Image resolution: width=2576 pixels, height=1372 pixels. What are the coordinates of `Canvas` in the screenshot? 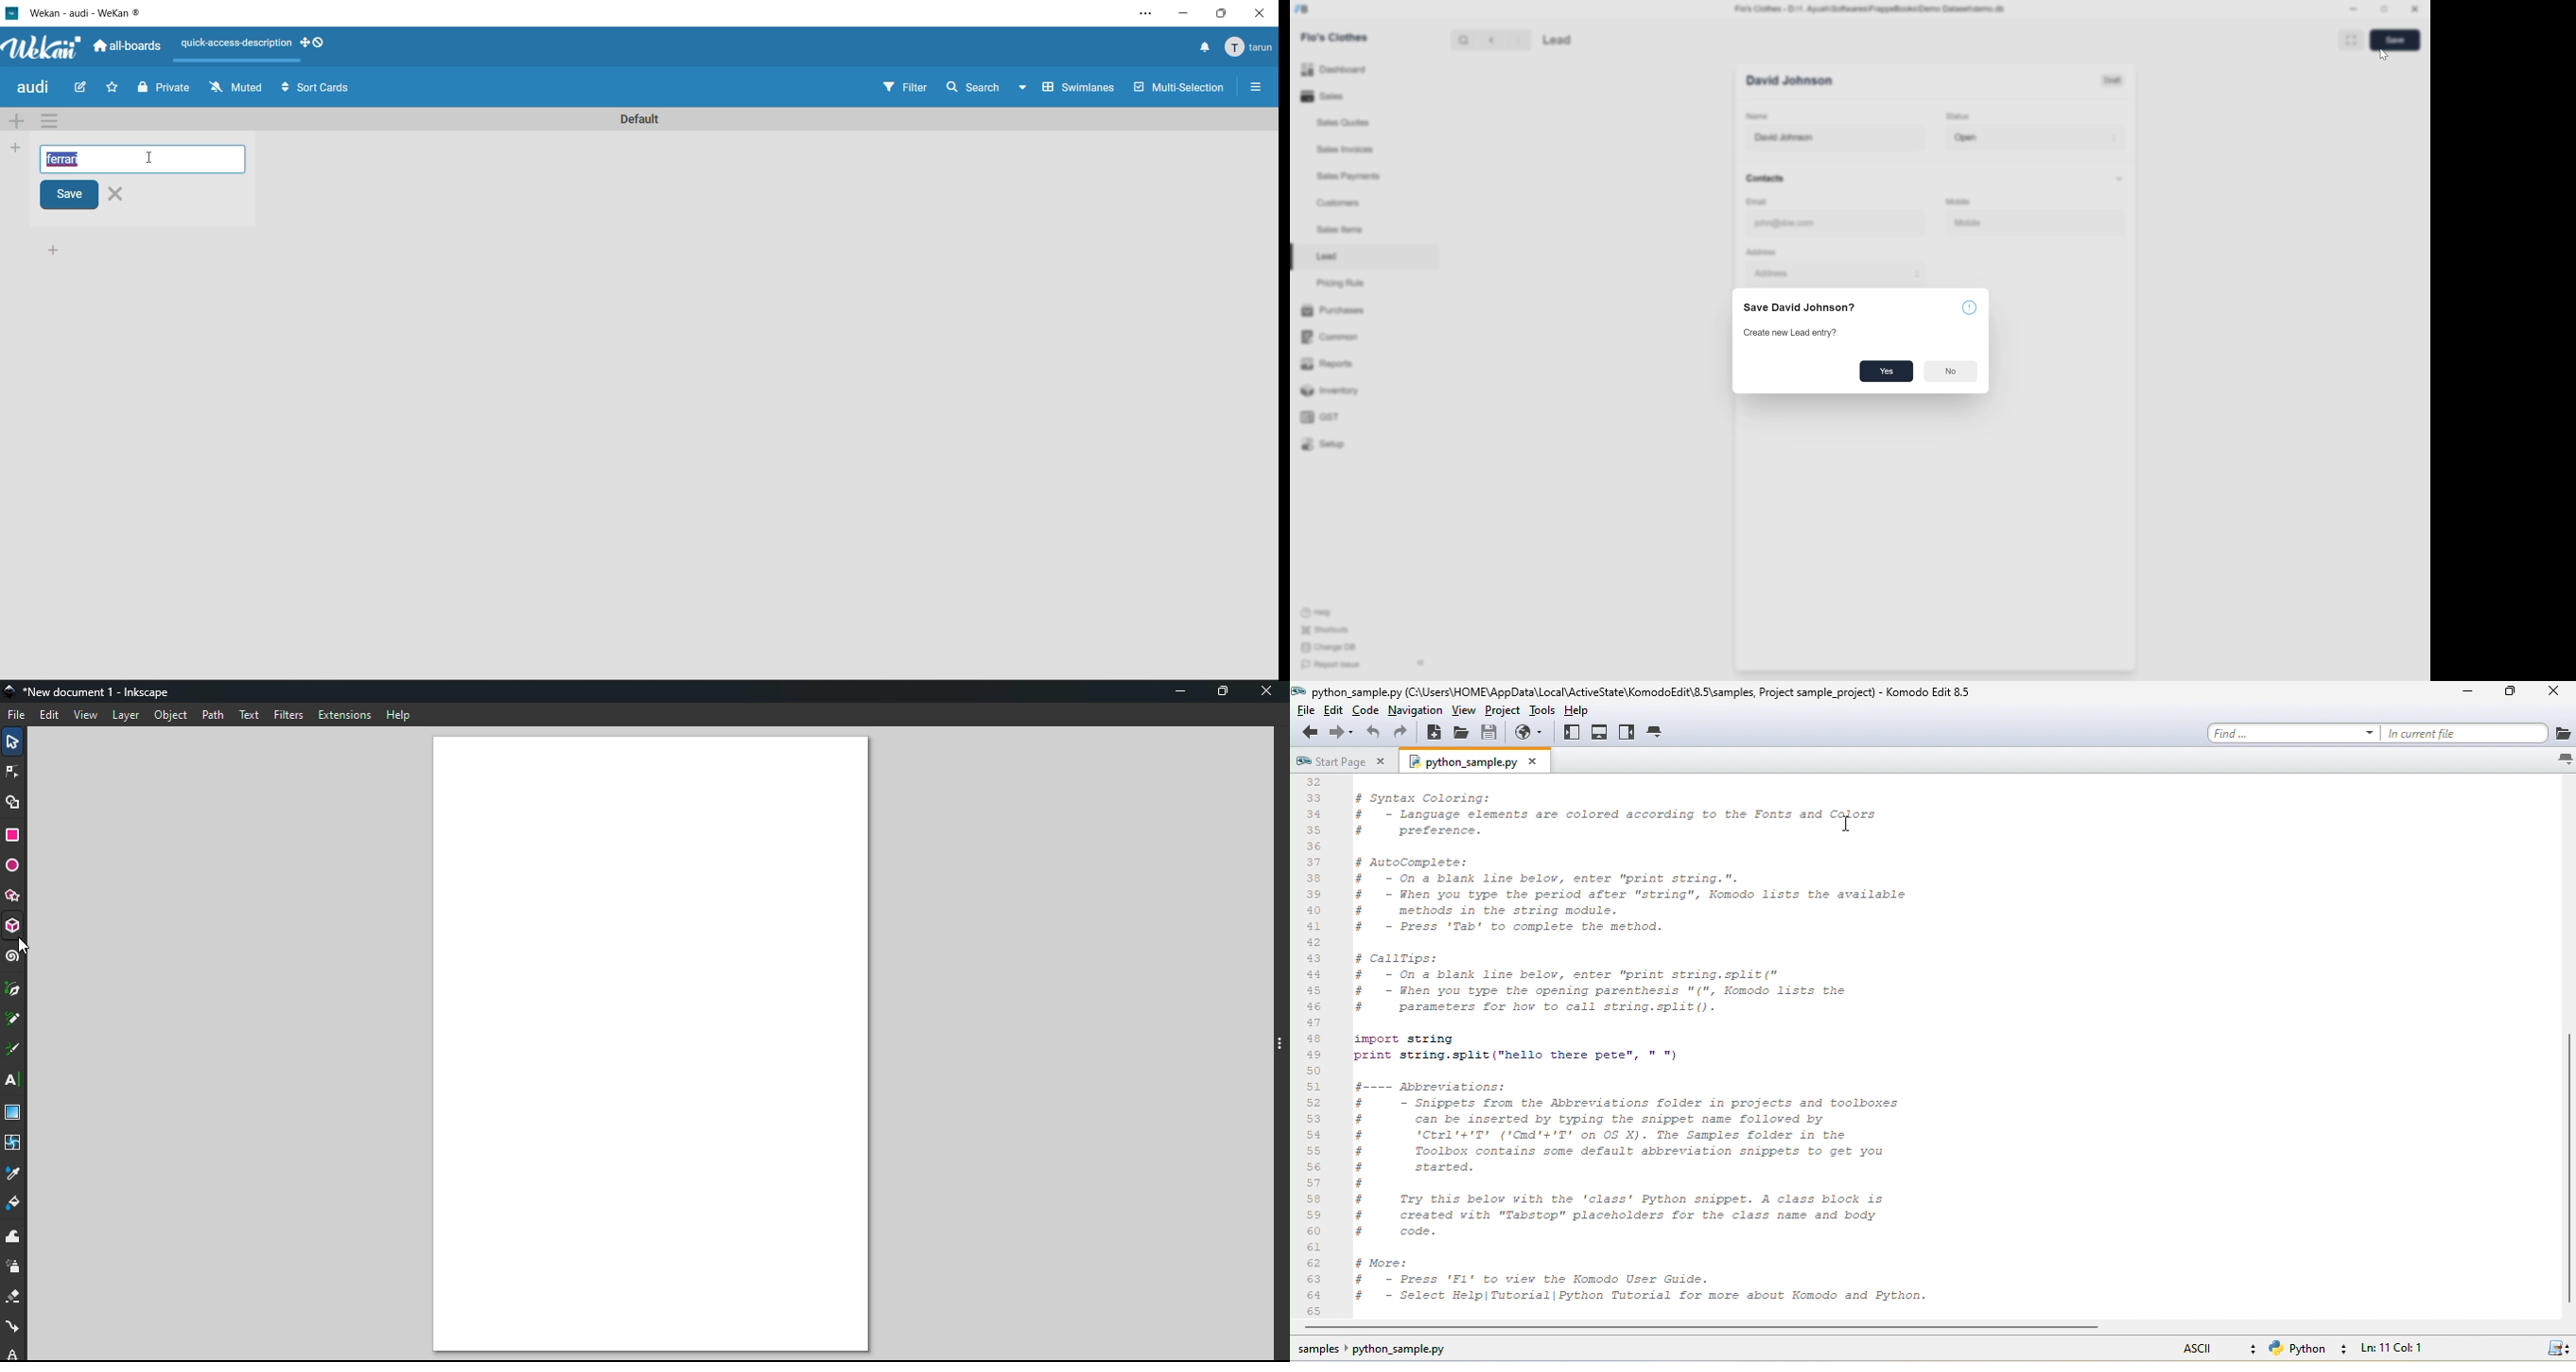 It's located at (650, 1046).